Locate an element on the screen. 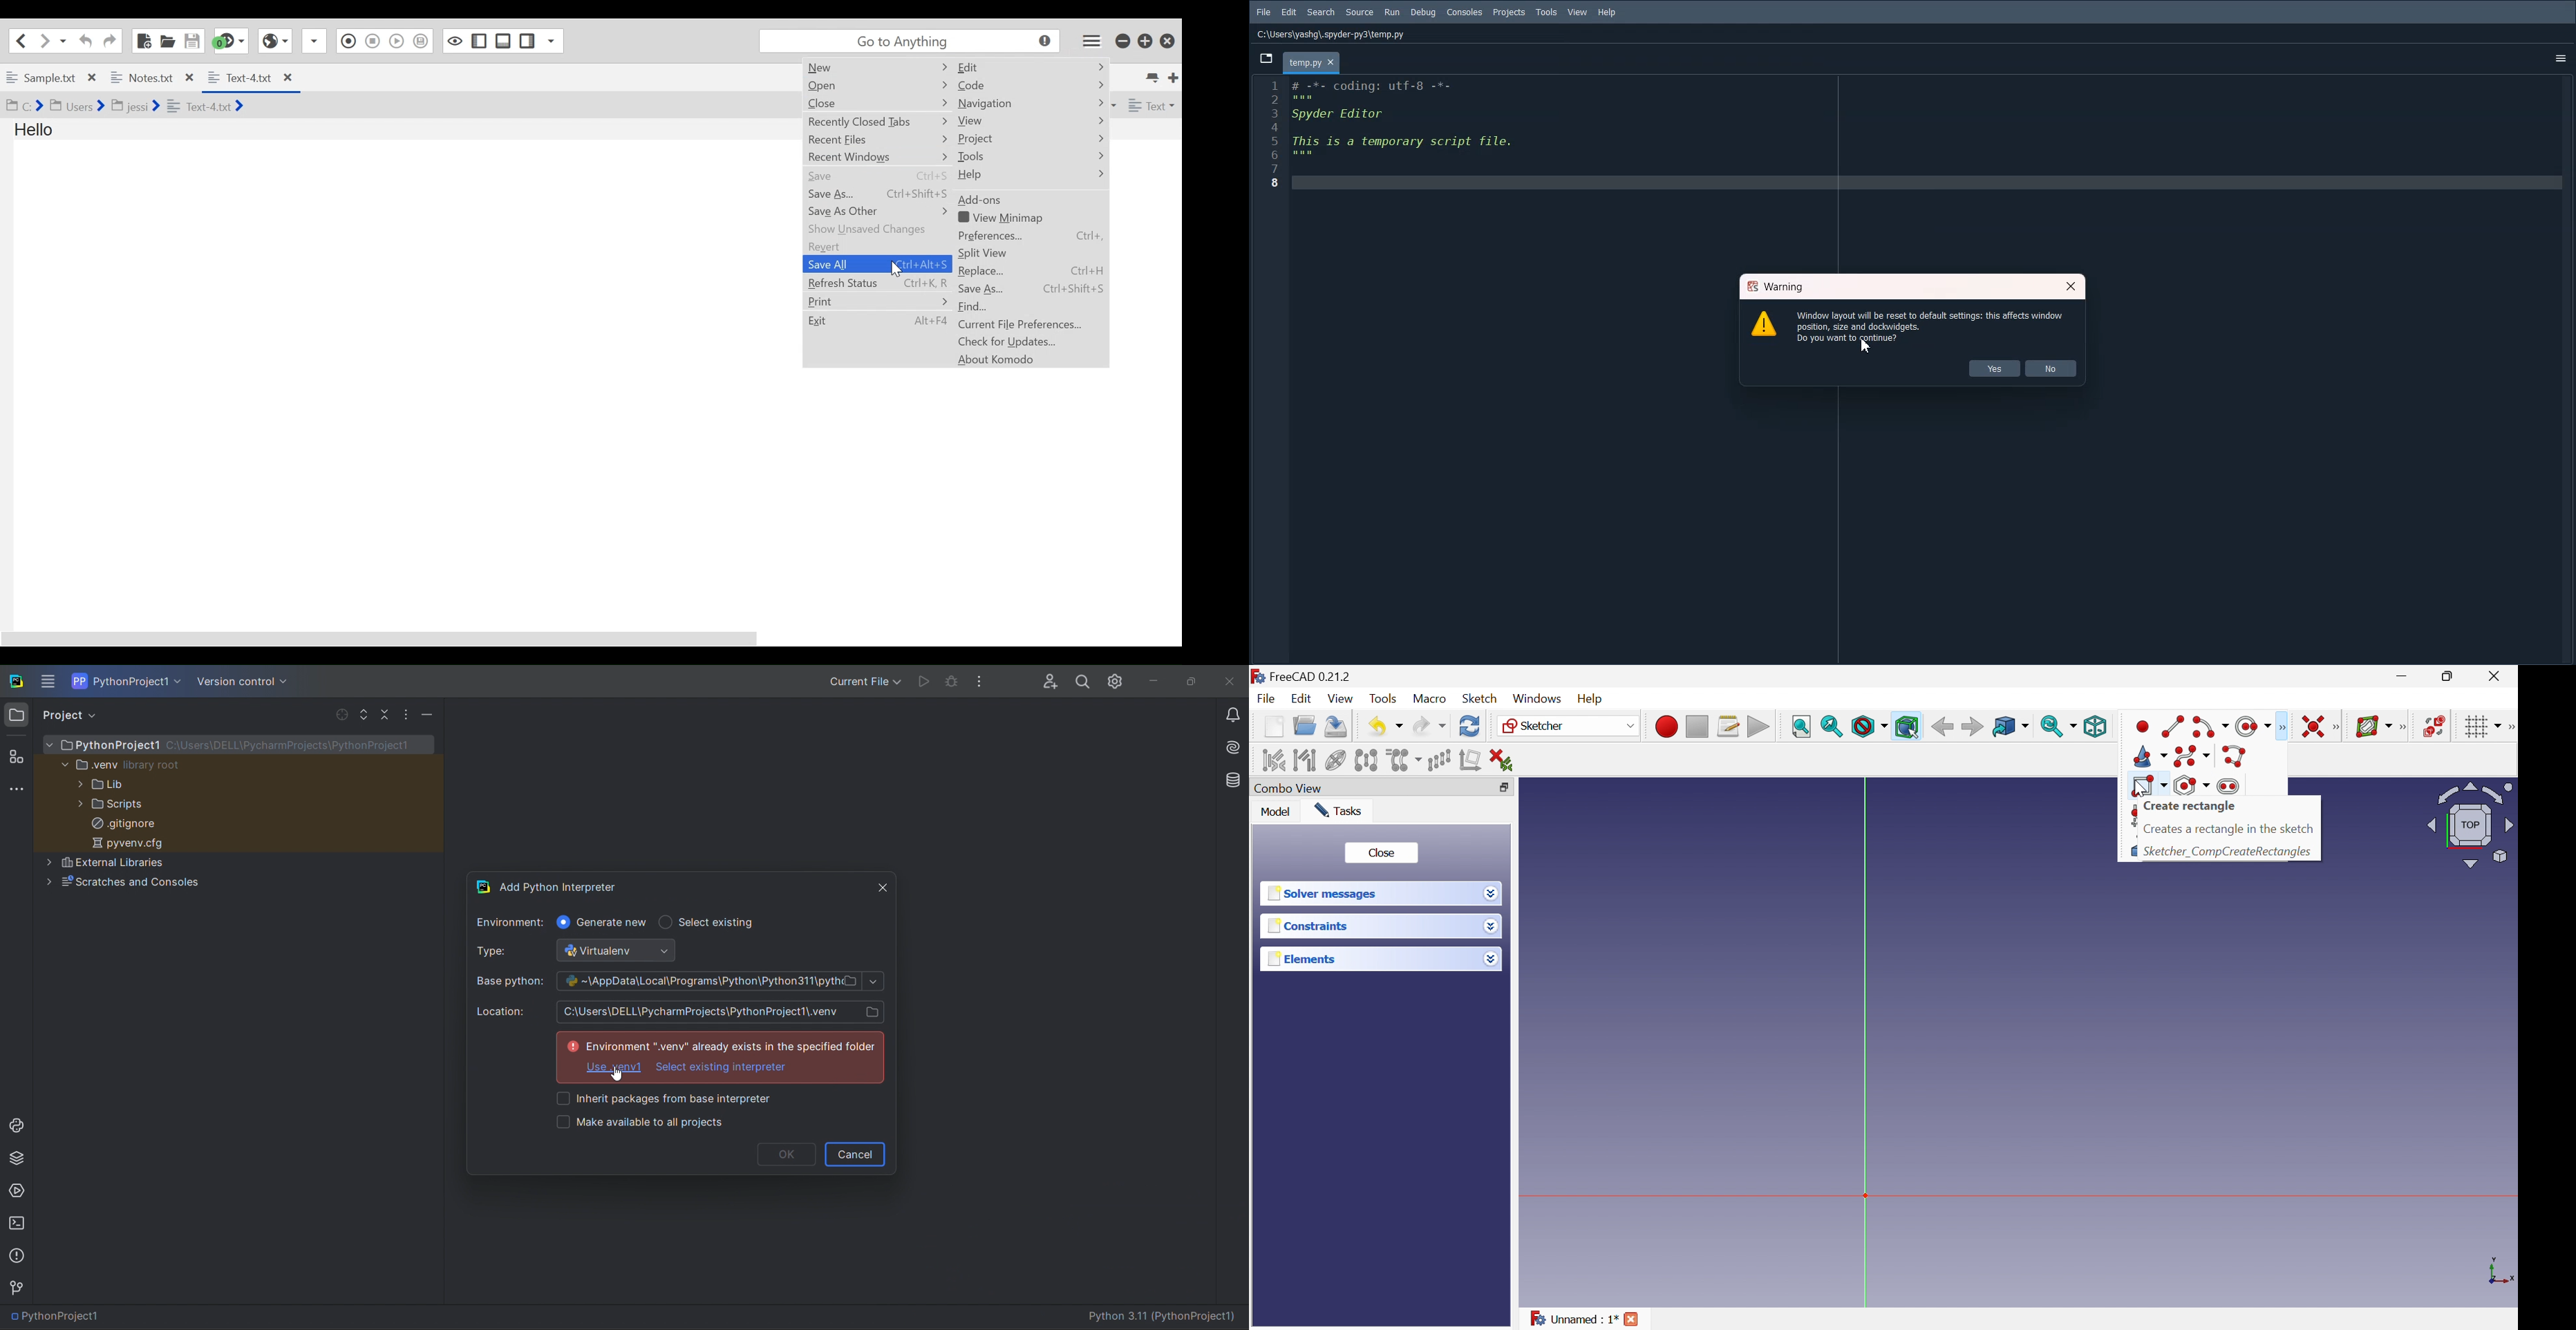 This screenshot has height=1344, width=2576. Sketcher constraints is located at coordinates (2337, 726).